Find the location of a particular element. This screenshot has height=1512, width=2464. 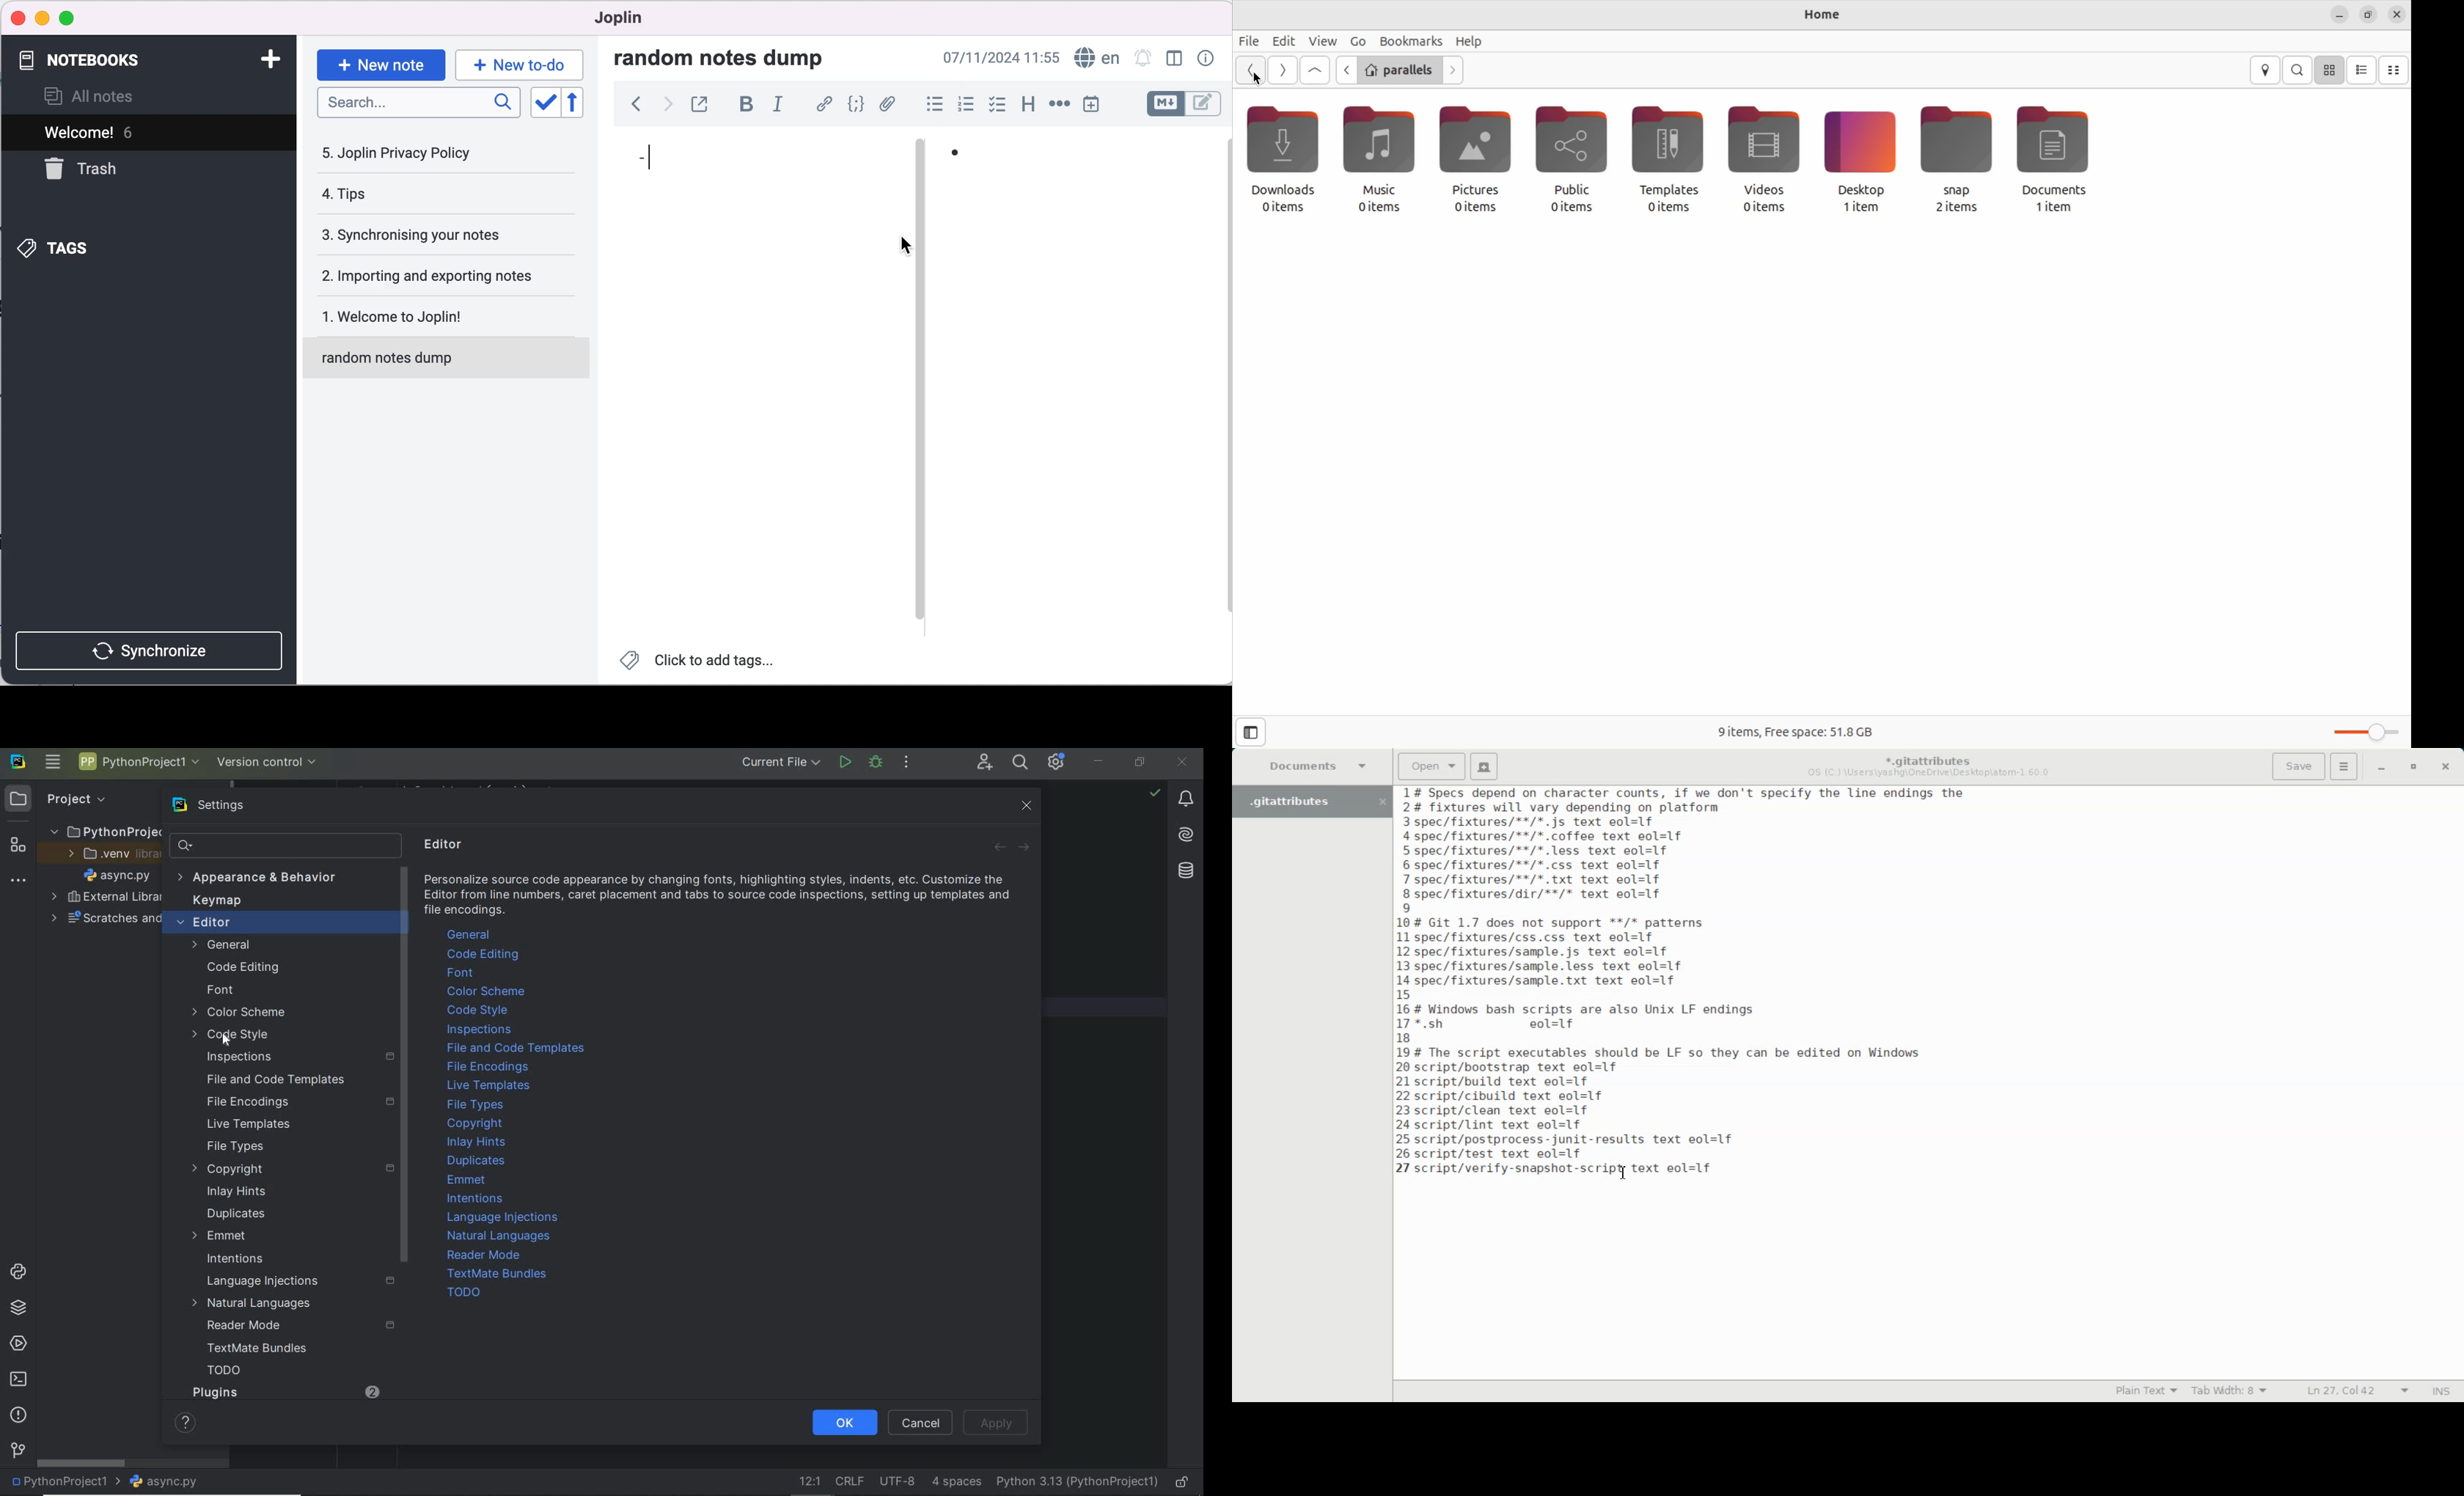

Plain Text is located at coordinates (2143, 1392).